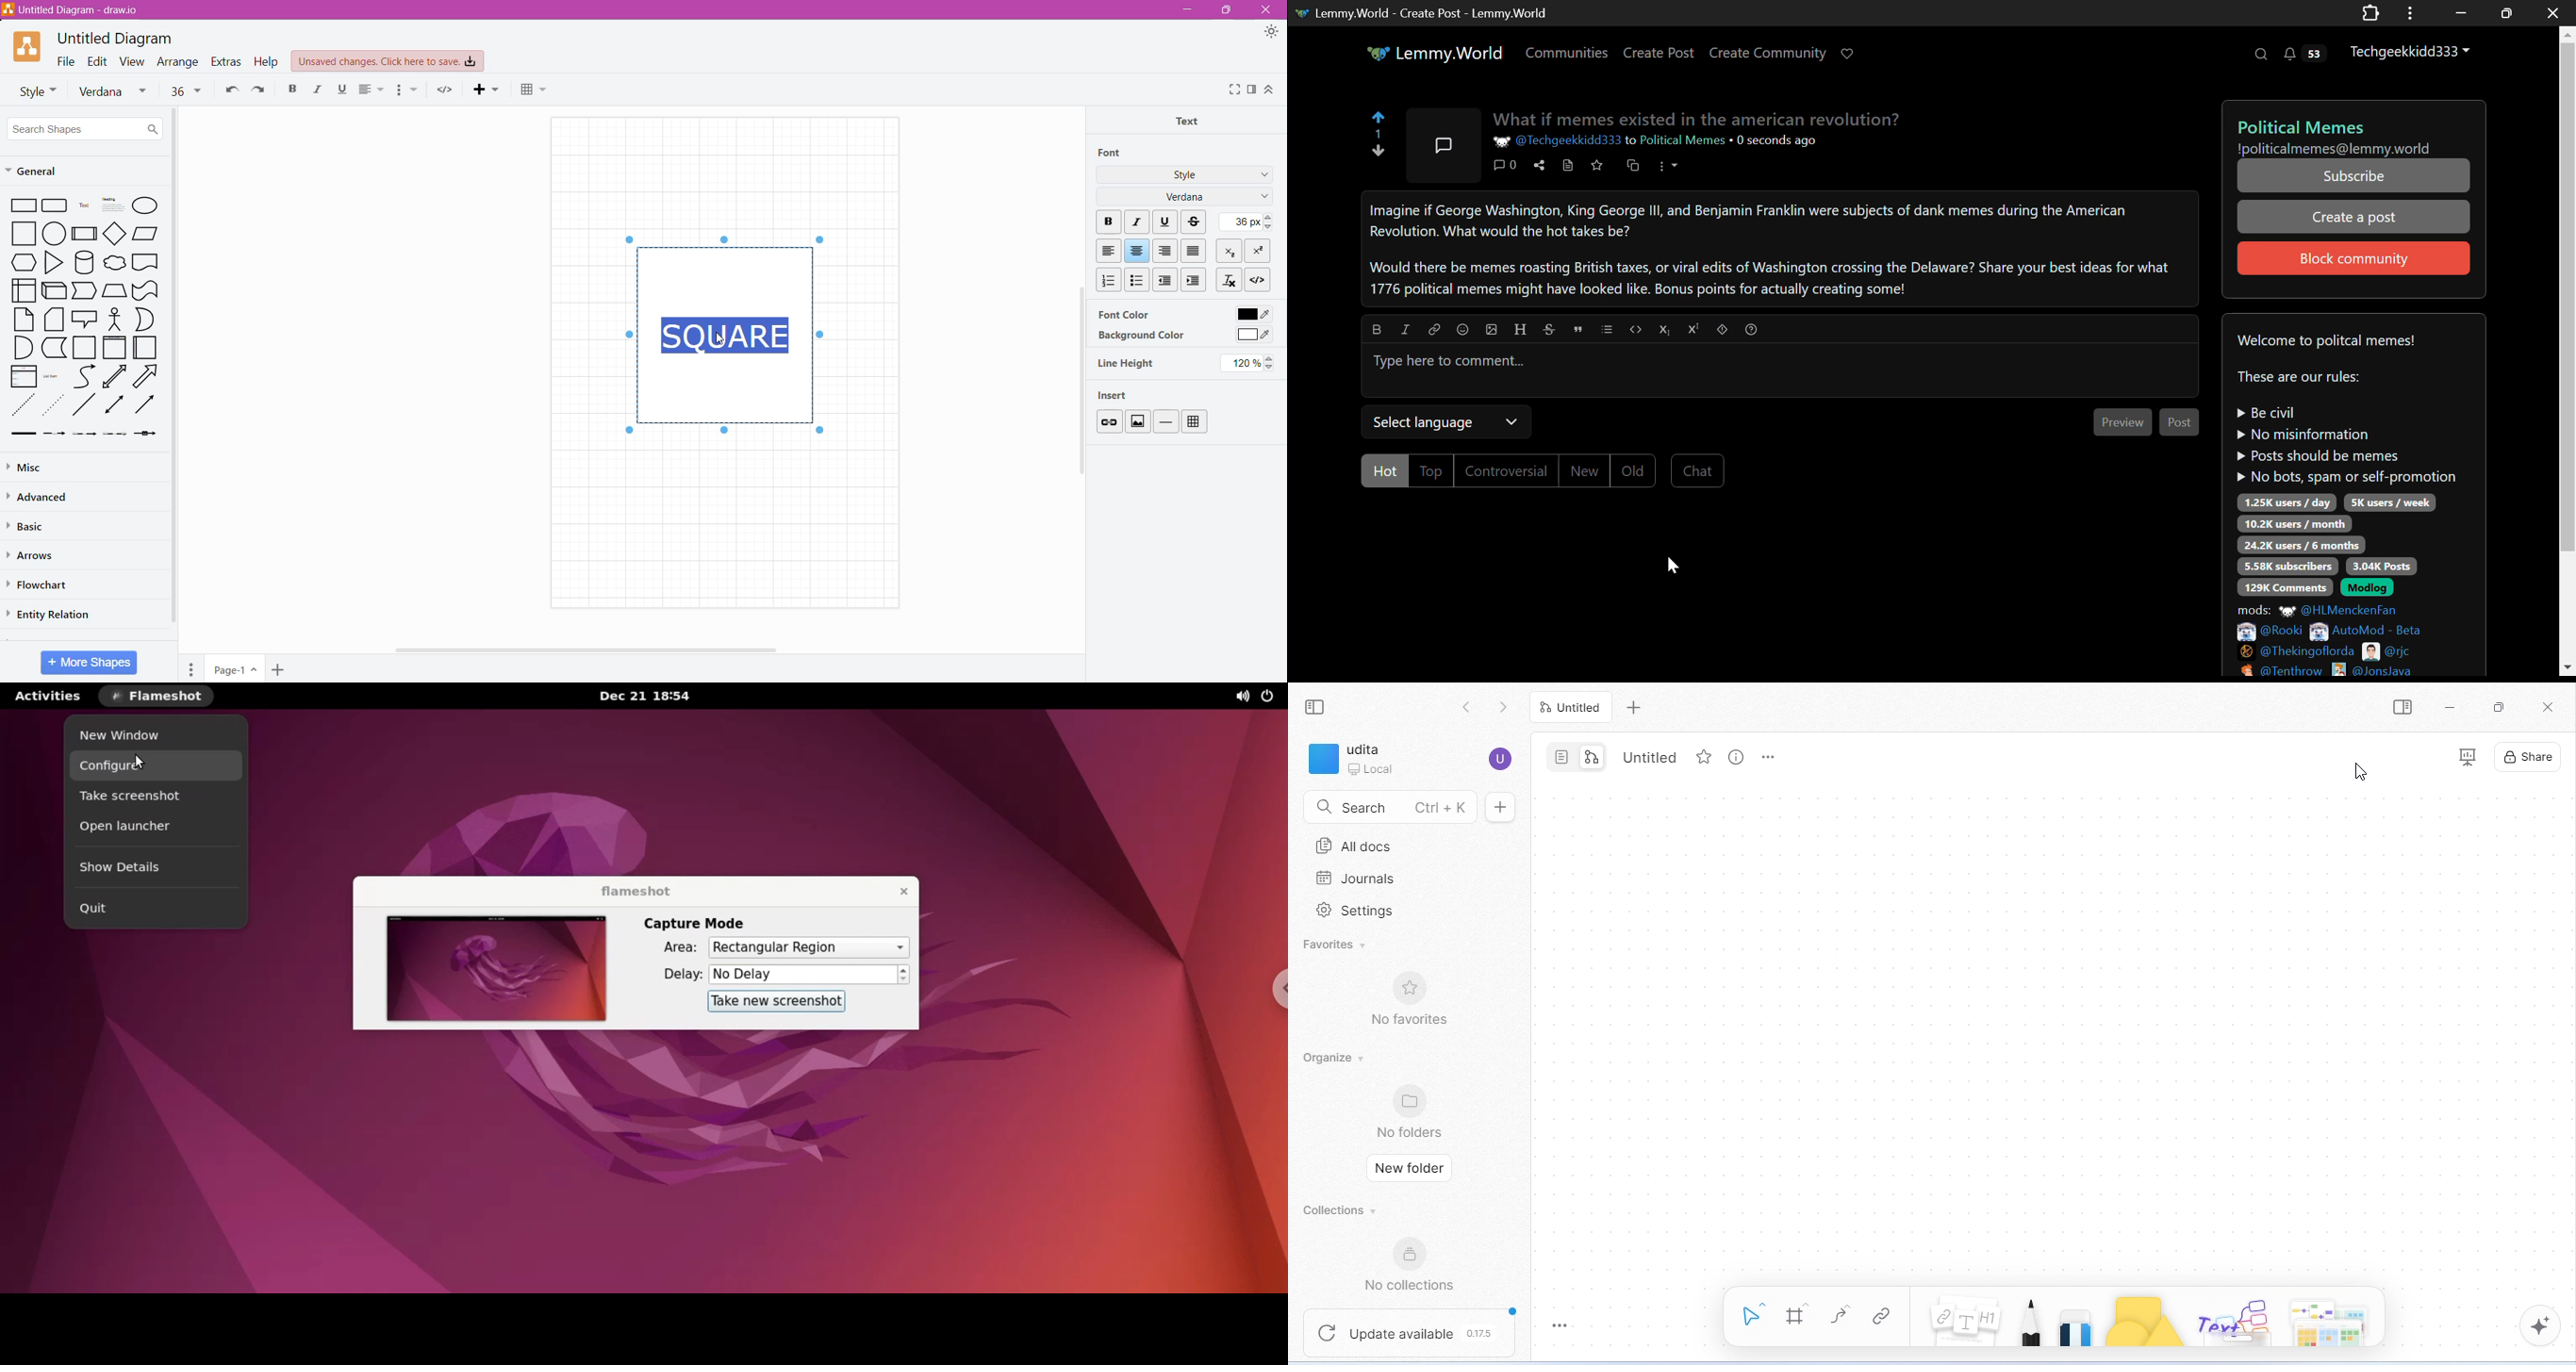 The height and width of the screenshot is (1372, 2576). Describe the element at coordinates (1560, 1322) in the screenshot. I see `toggle zoom` at that location.